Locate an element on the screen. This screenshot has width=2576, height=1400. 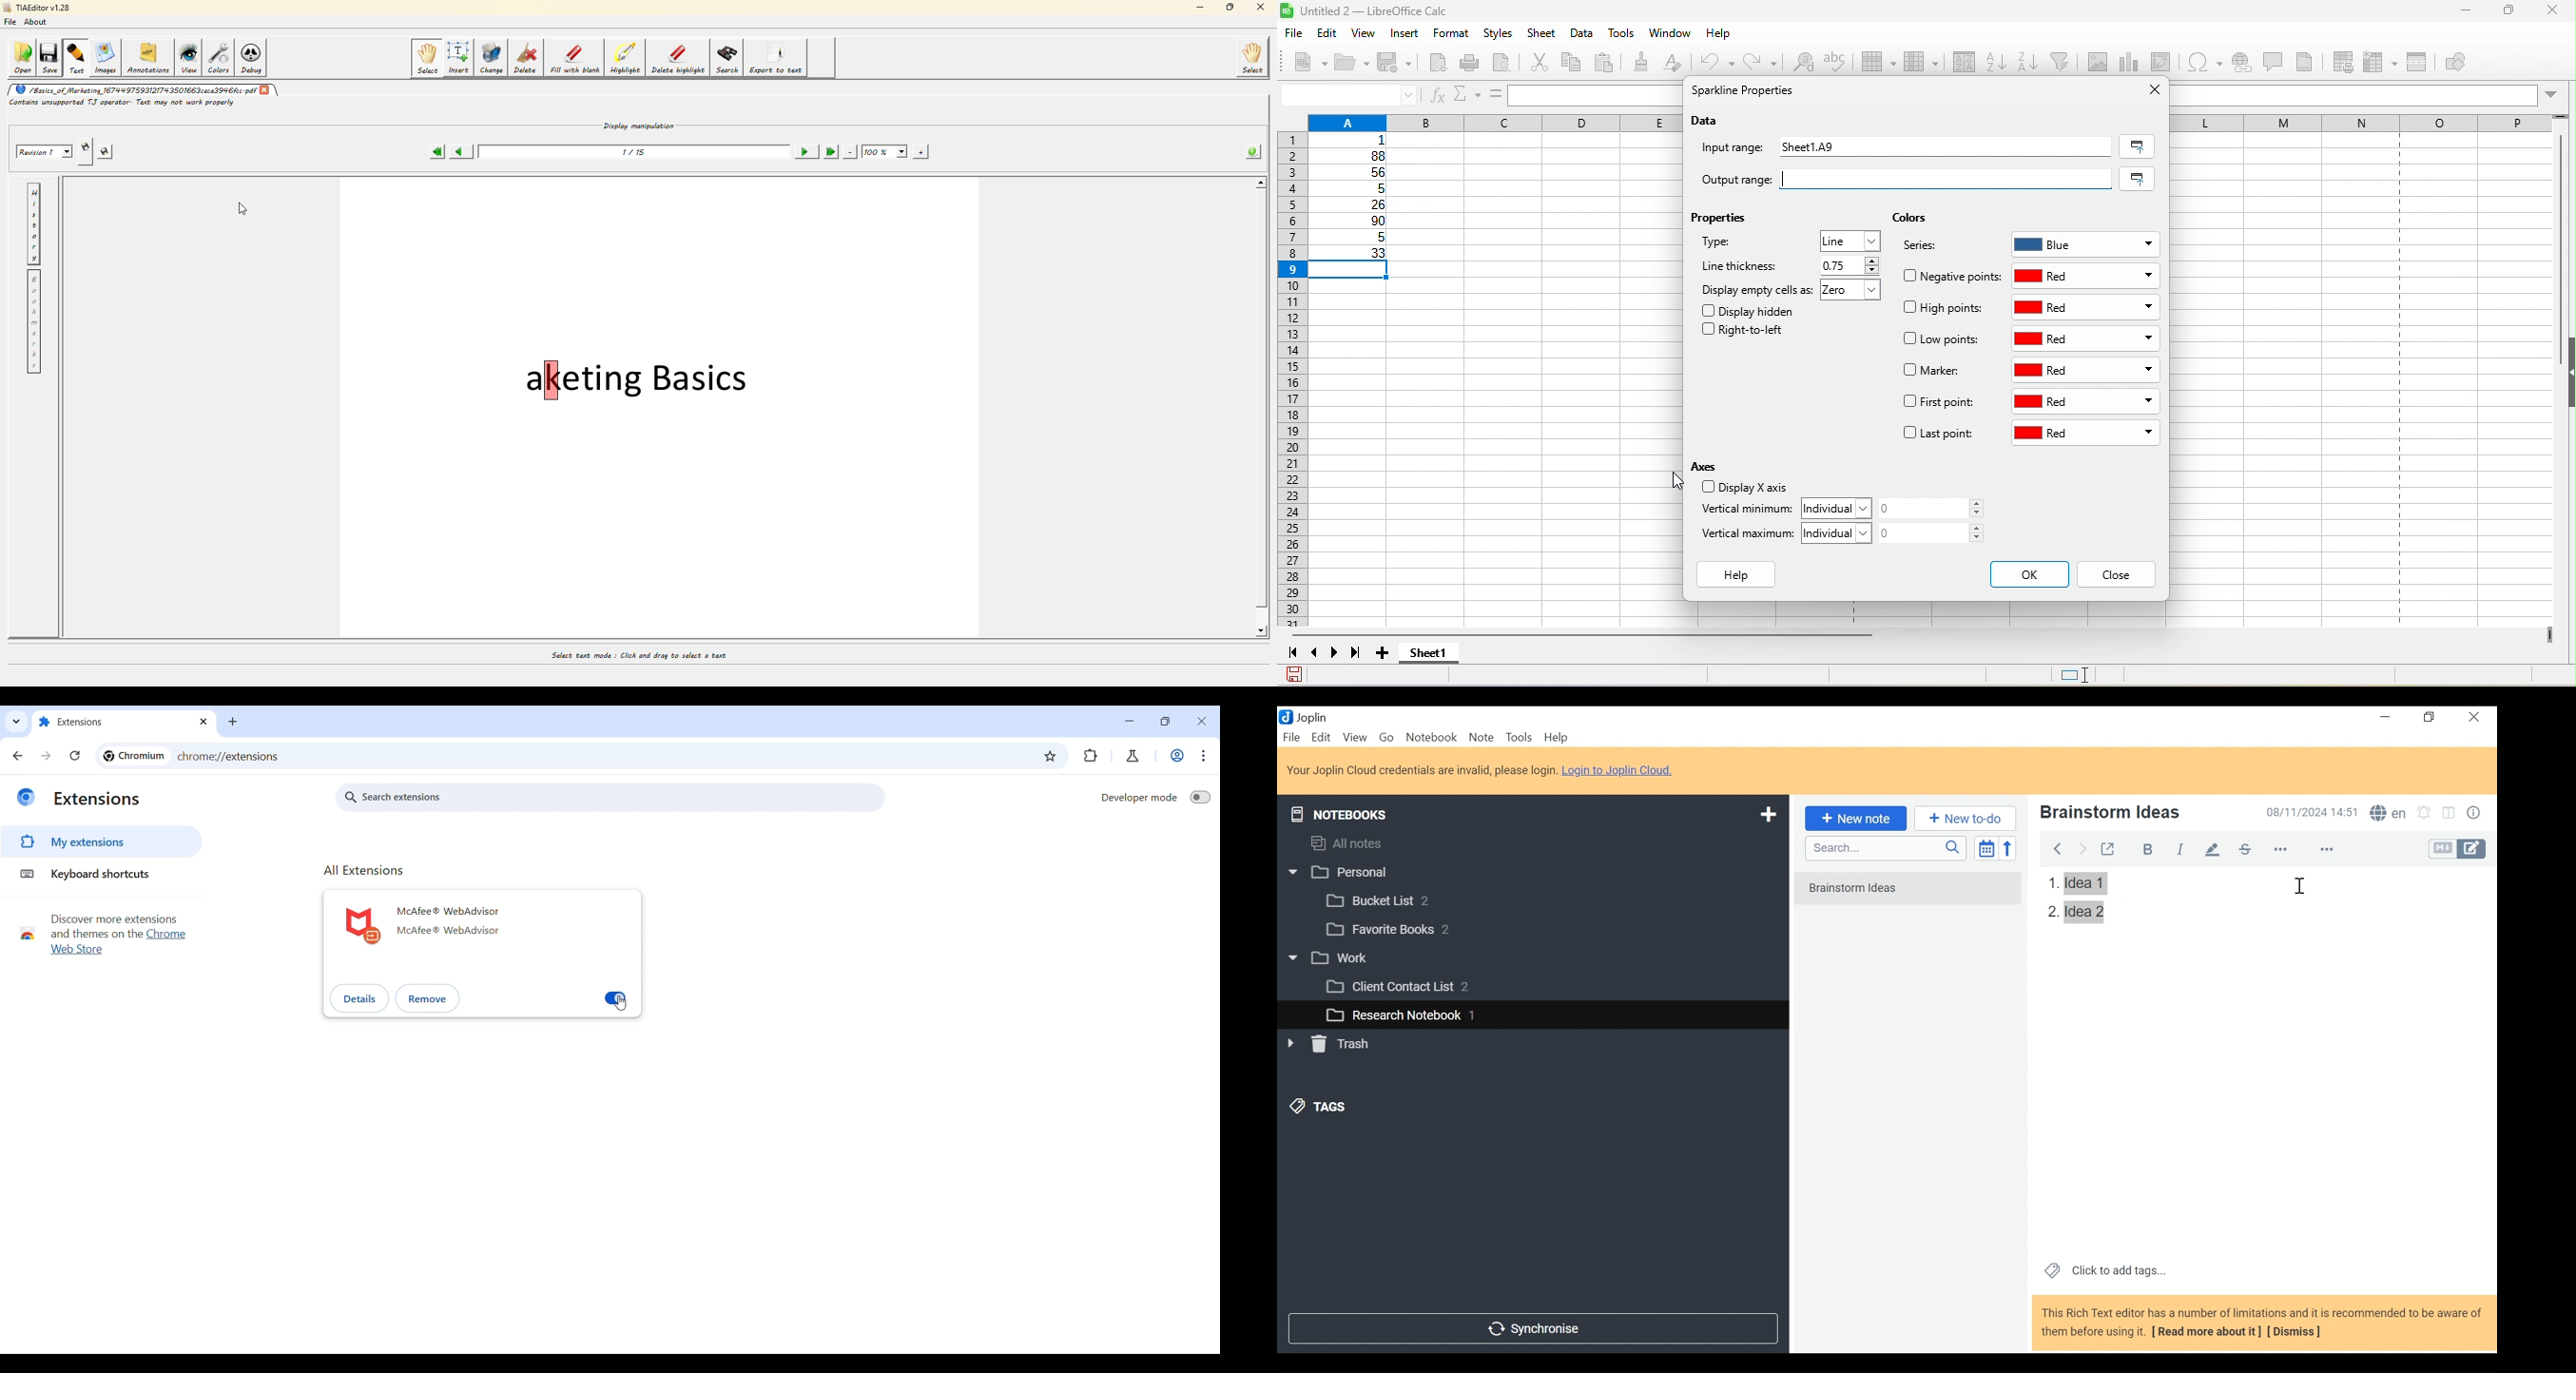
Notebooks is located at coordinates (1348, 812).